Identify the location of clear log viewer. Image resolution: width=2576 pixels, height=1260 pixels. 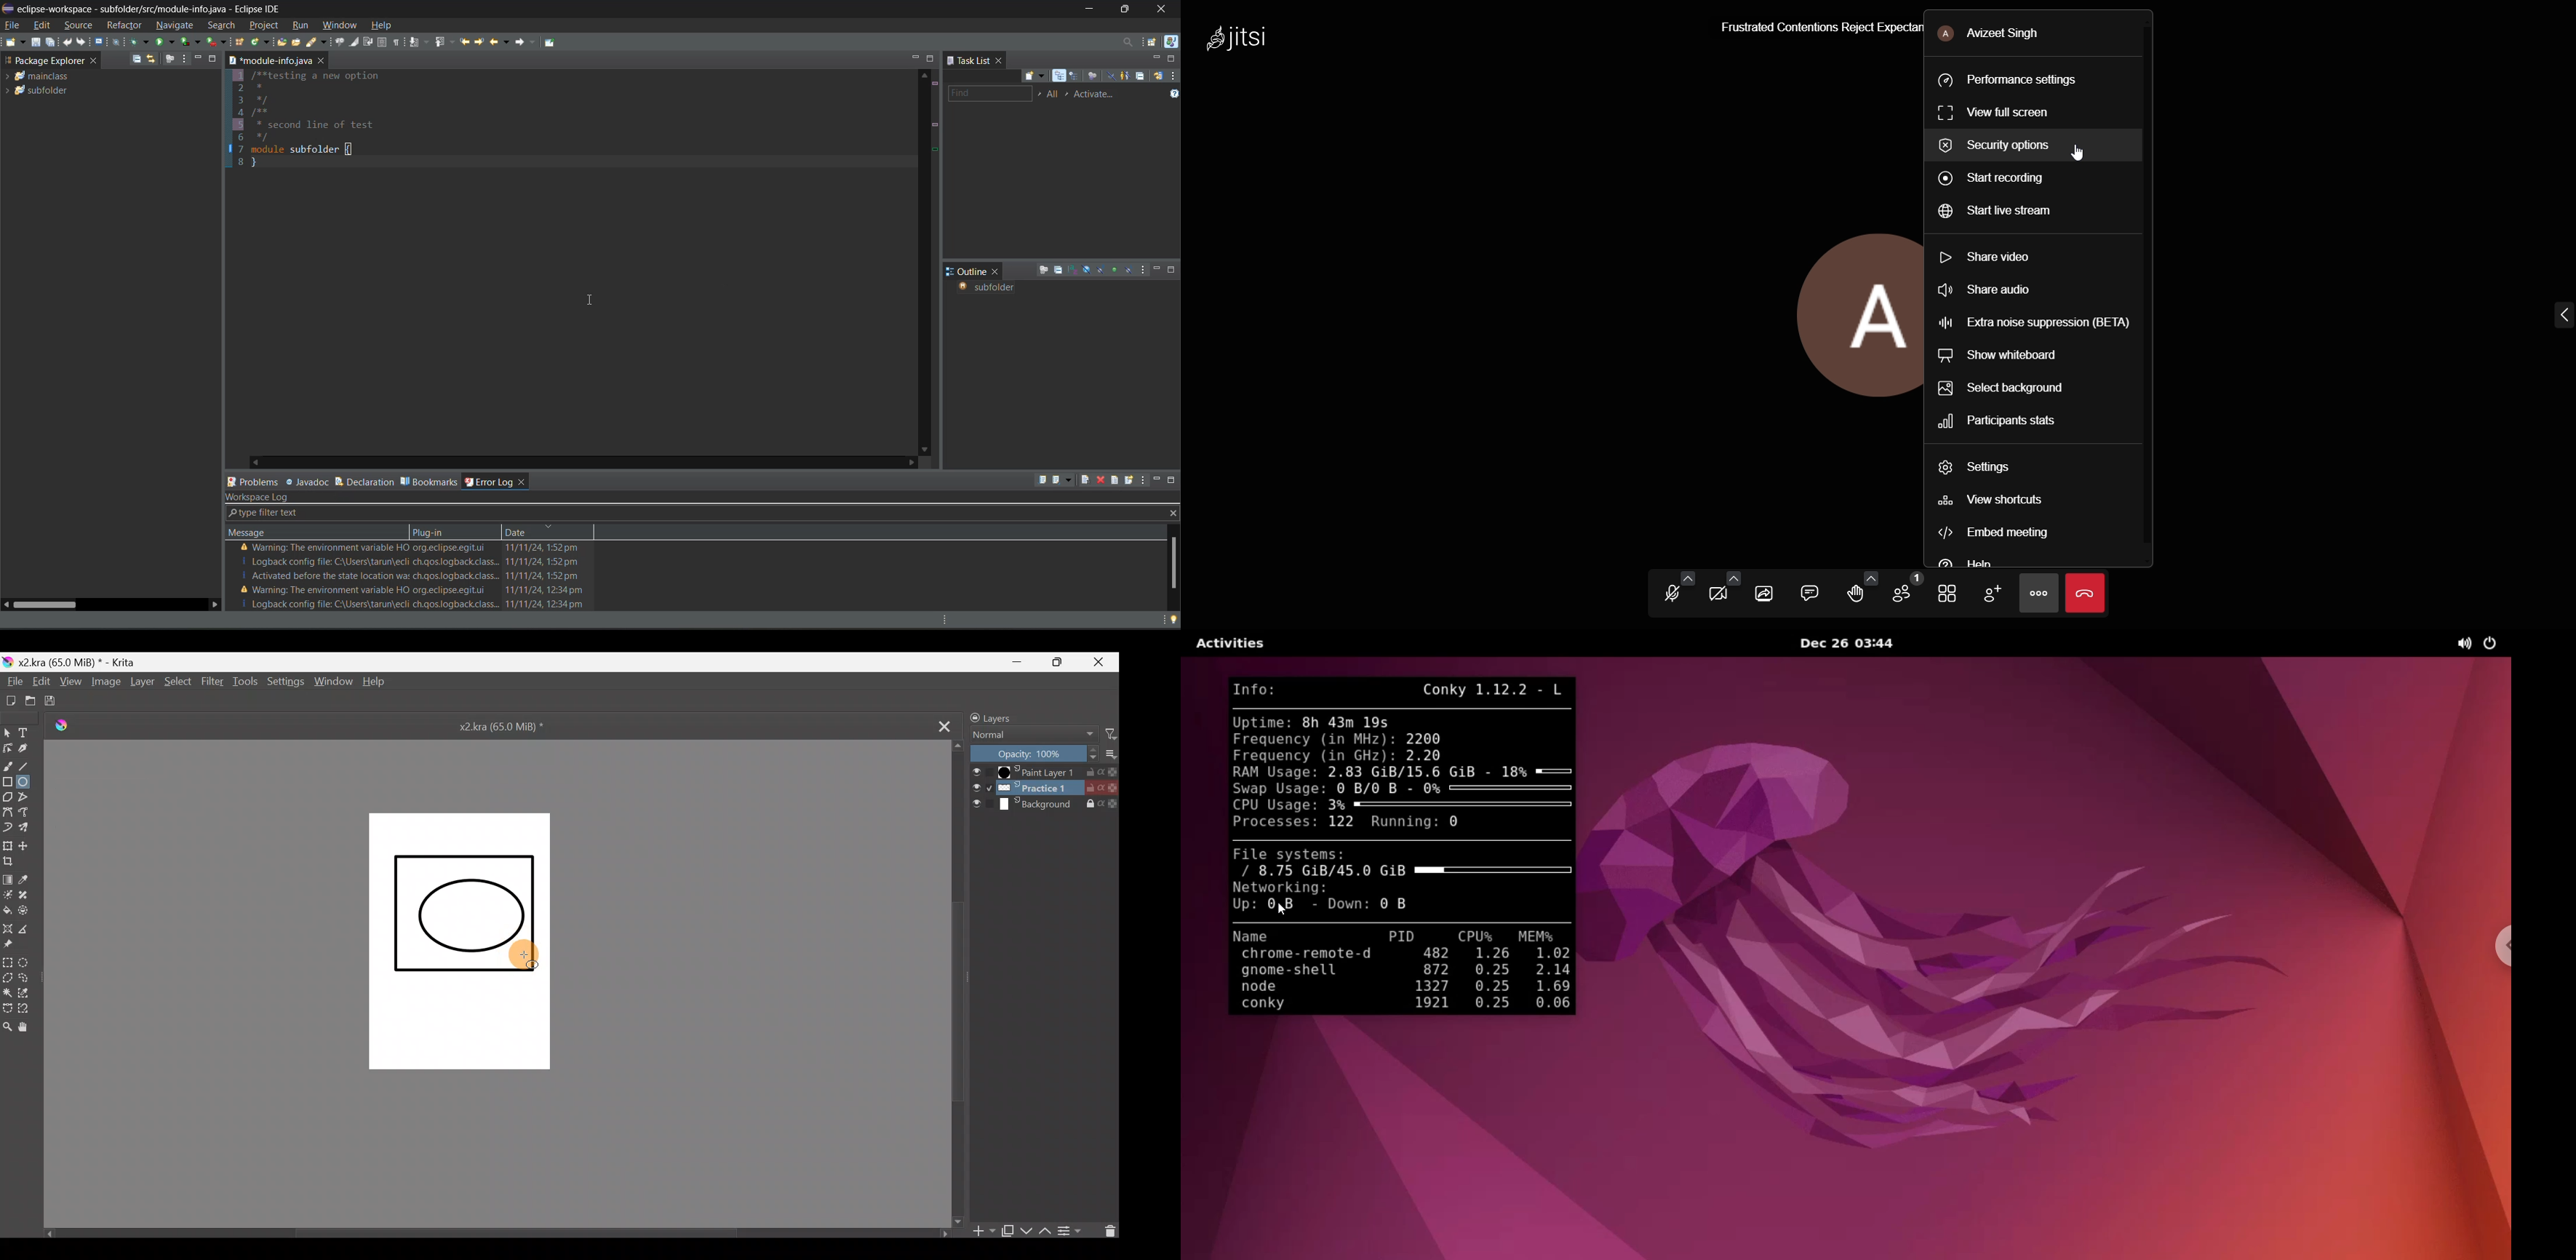
(1086, 482).